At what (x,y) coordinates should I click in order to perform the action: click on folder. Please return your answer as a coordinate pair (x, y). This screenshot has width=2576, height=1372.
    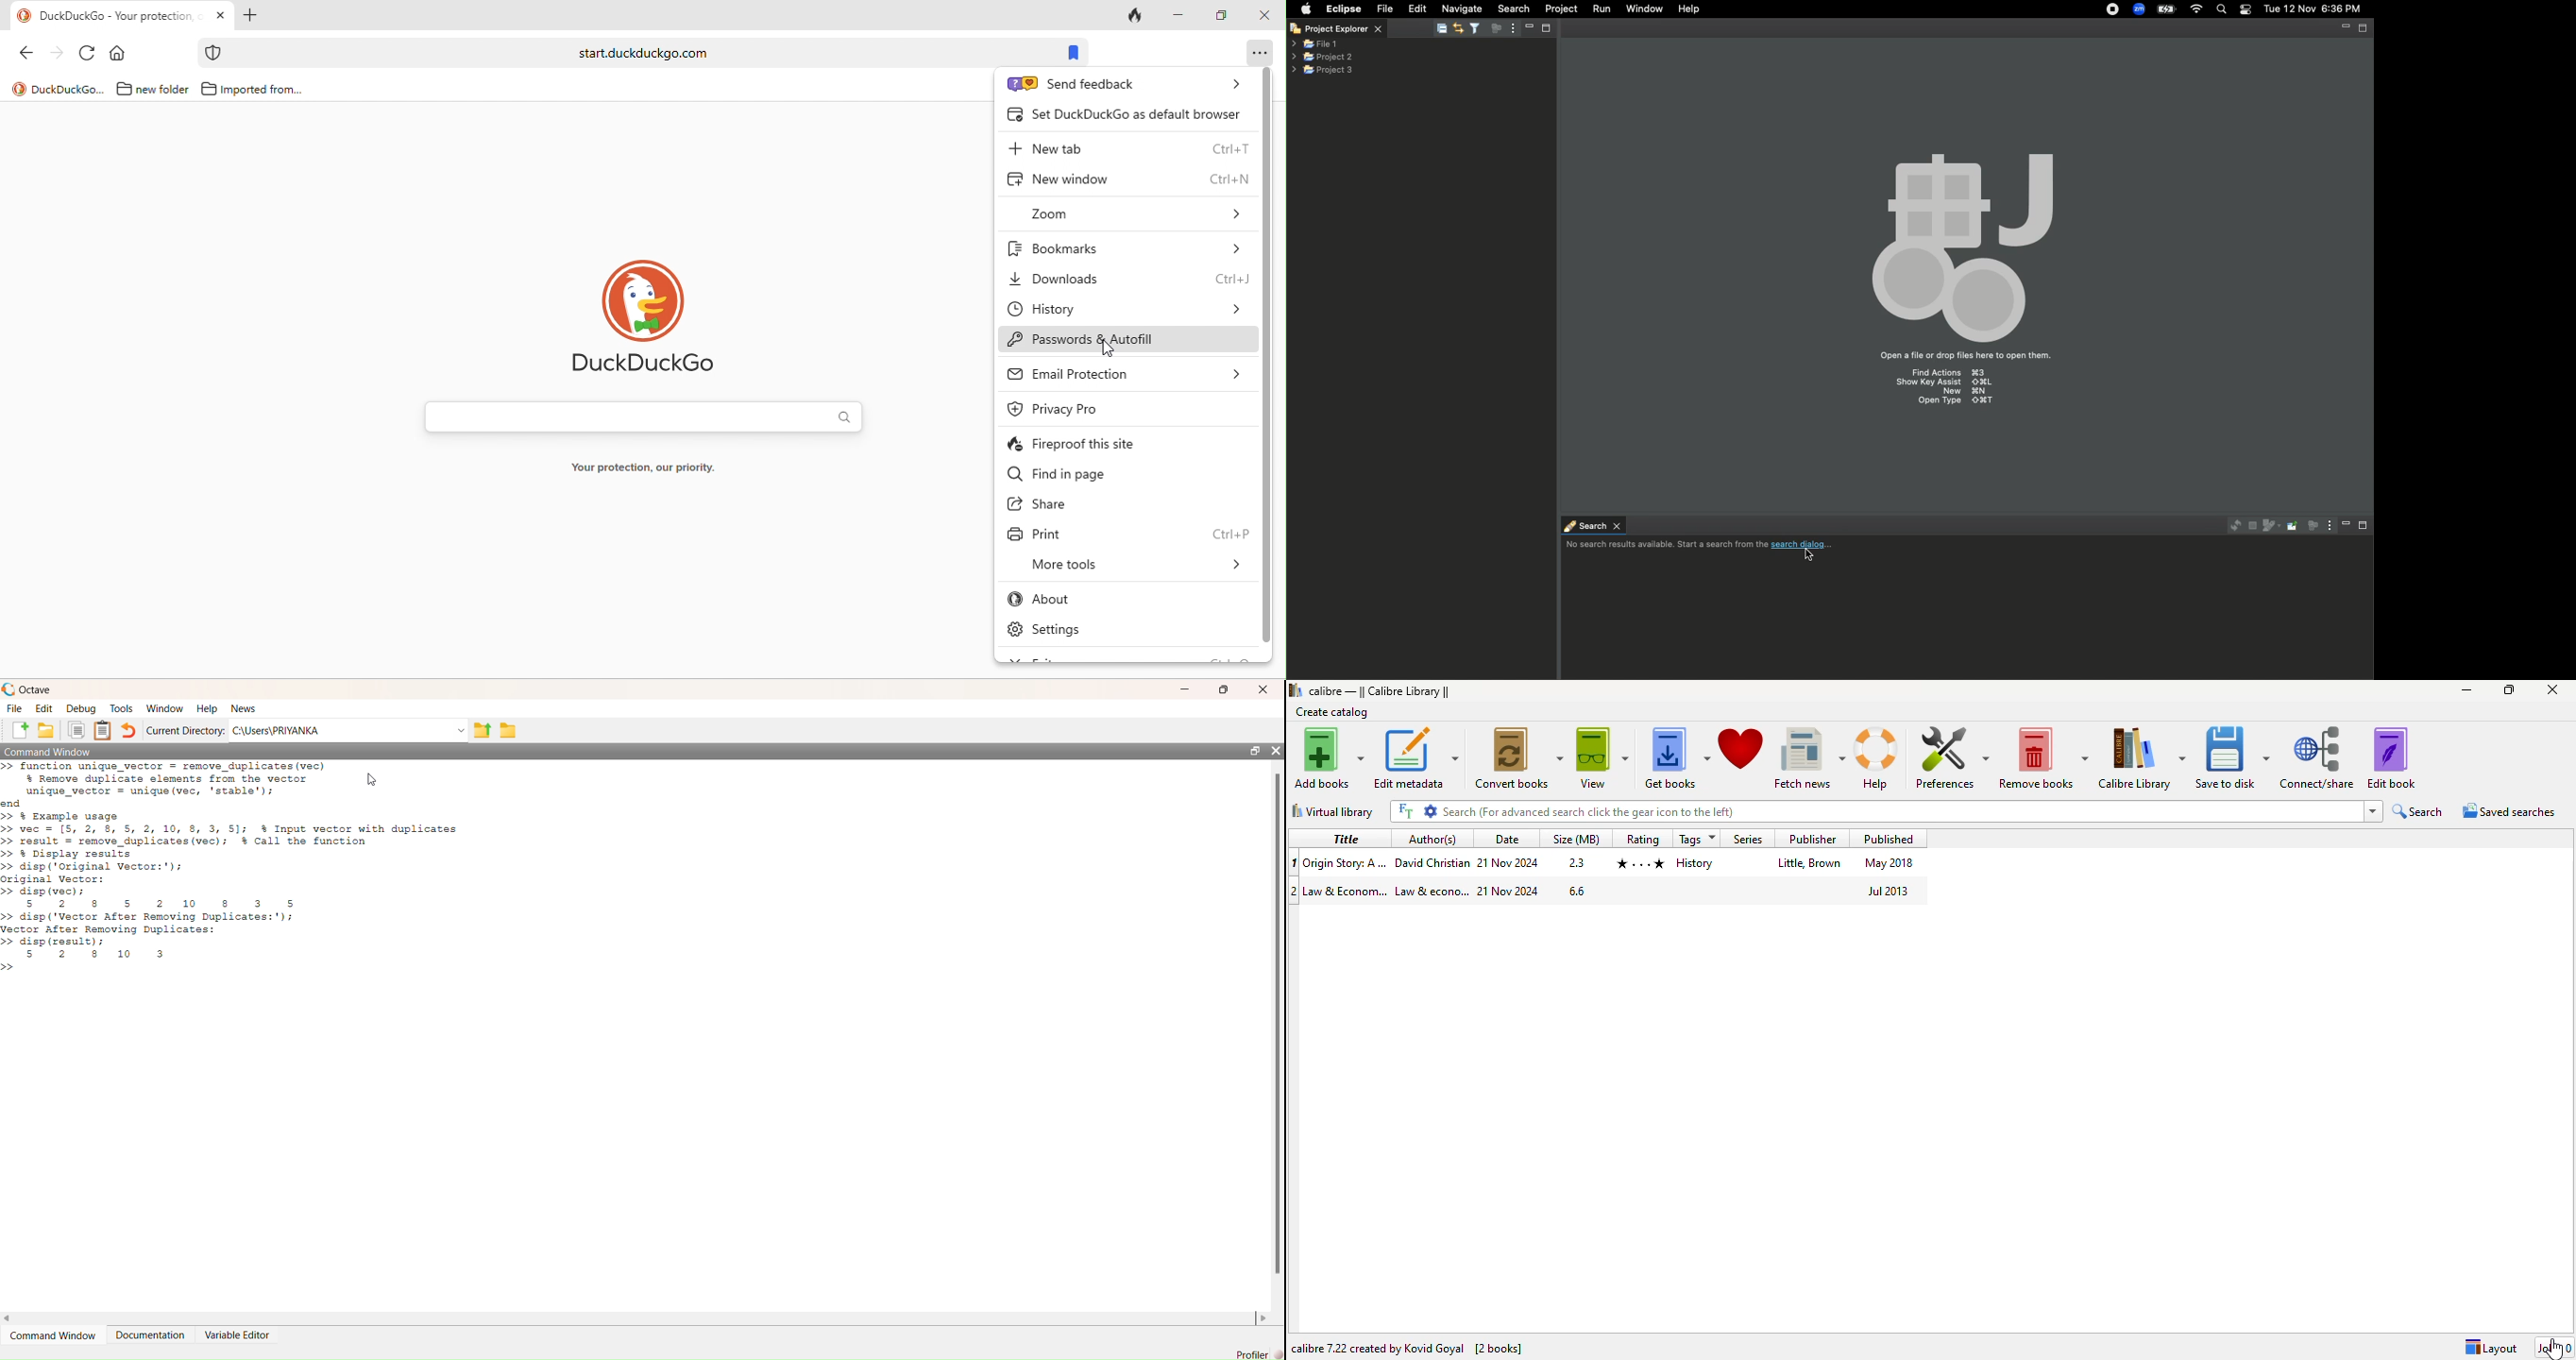
    Looking at the image, I should click on (509, 730).